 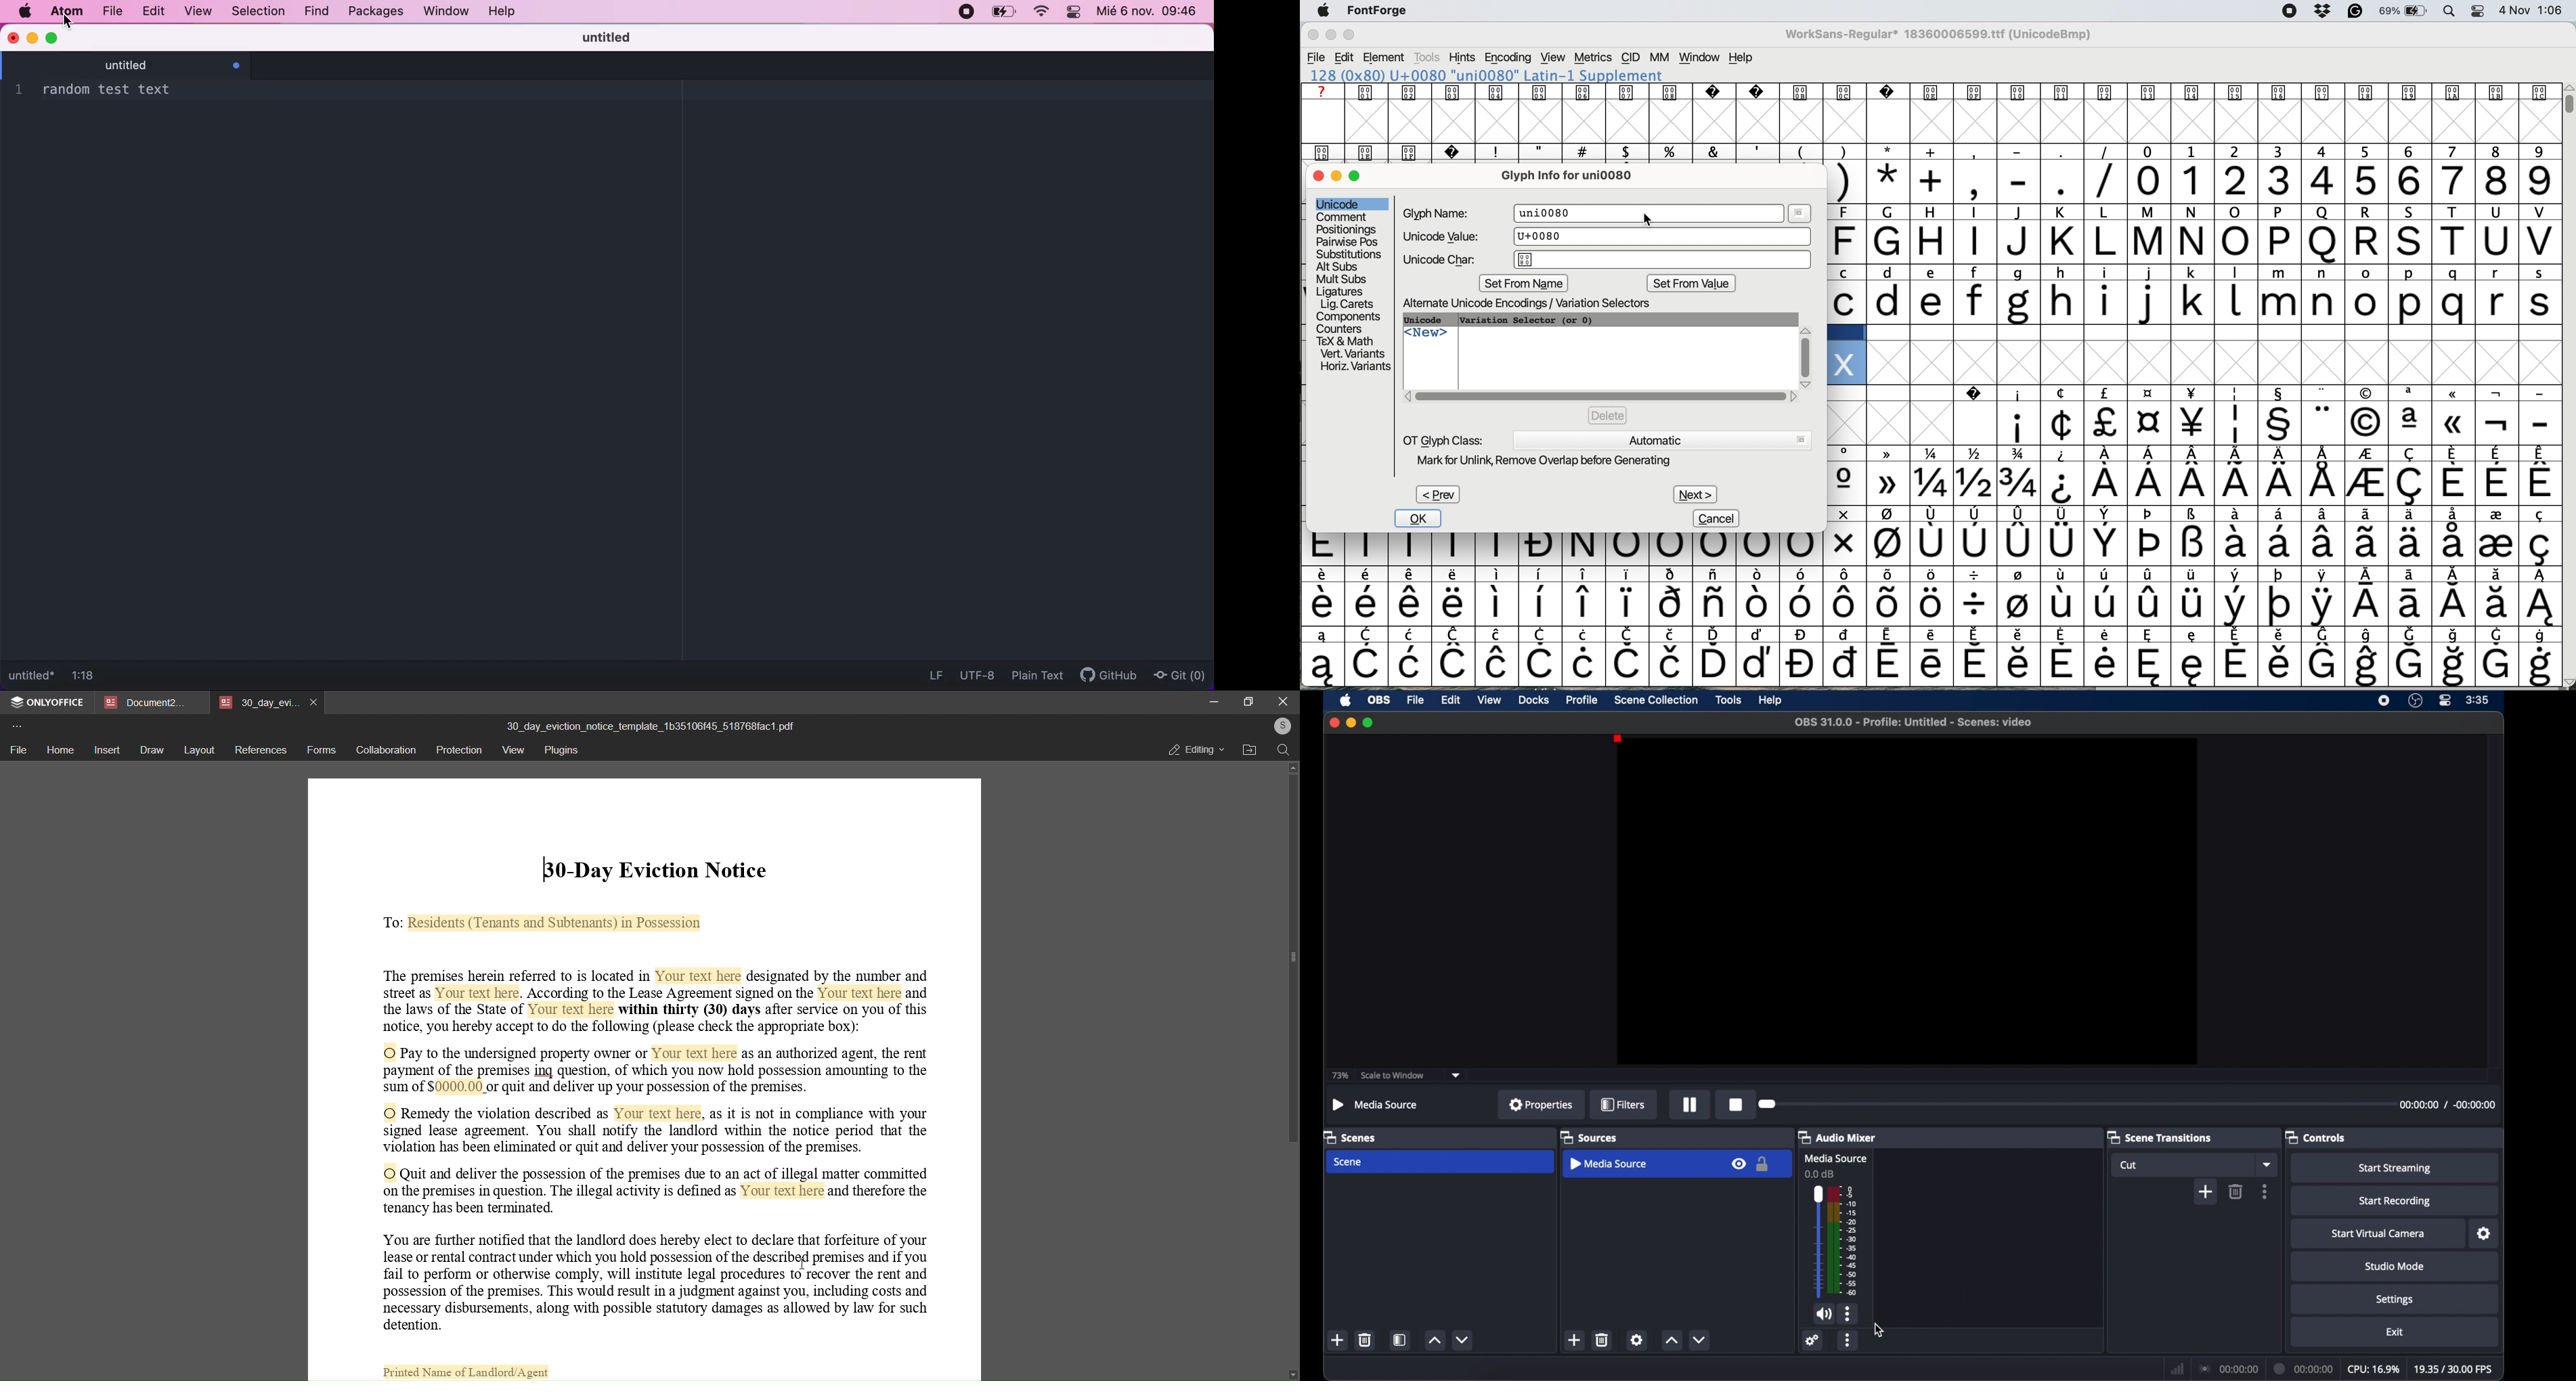 I want to click on settings, so click(x=2394, y=1300).